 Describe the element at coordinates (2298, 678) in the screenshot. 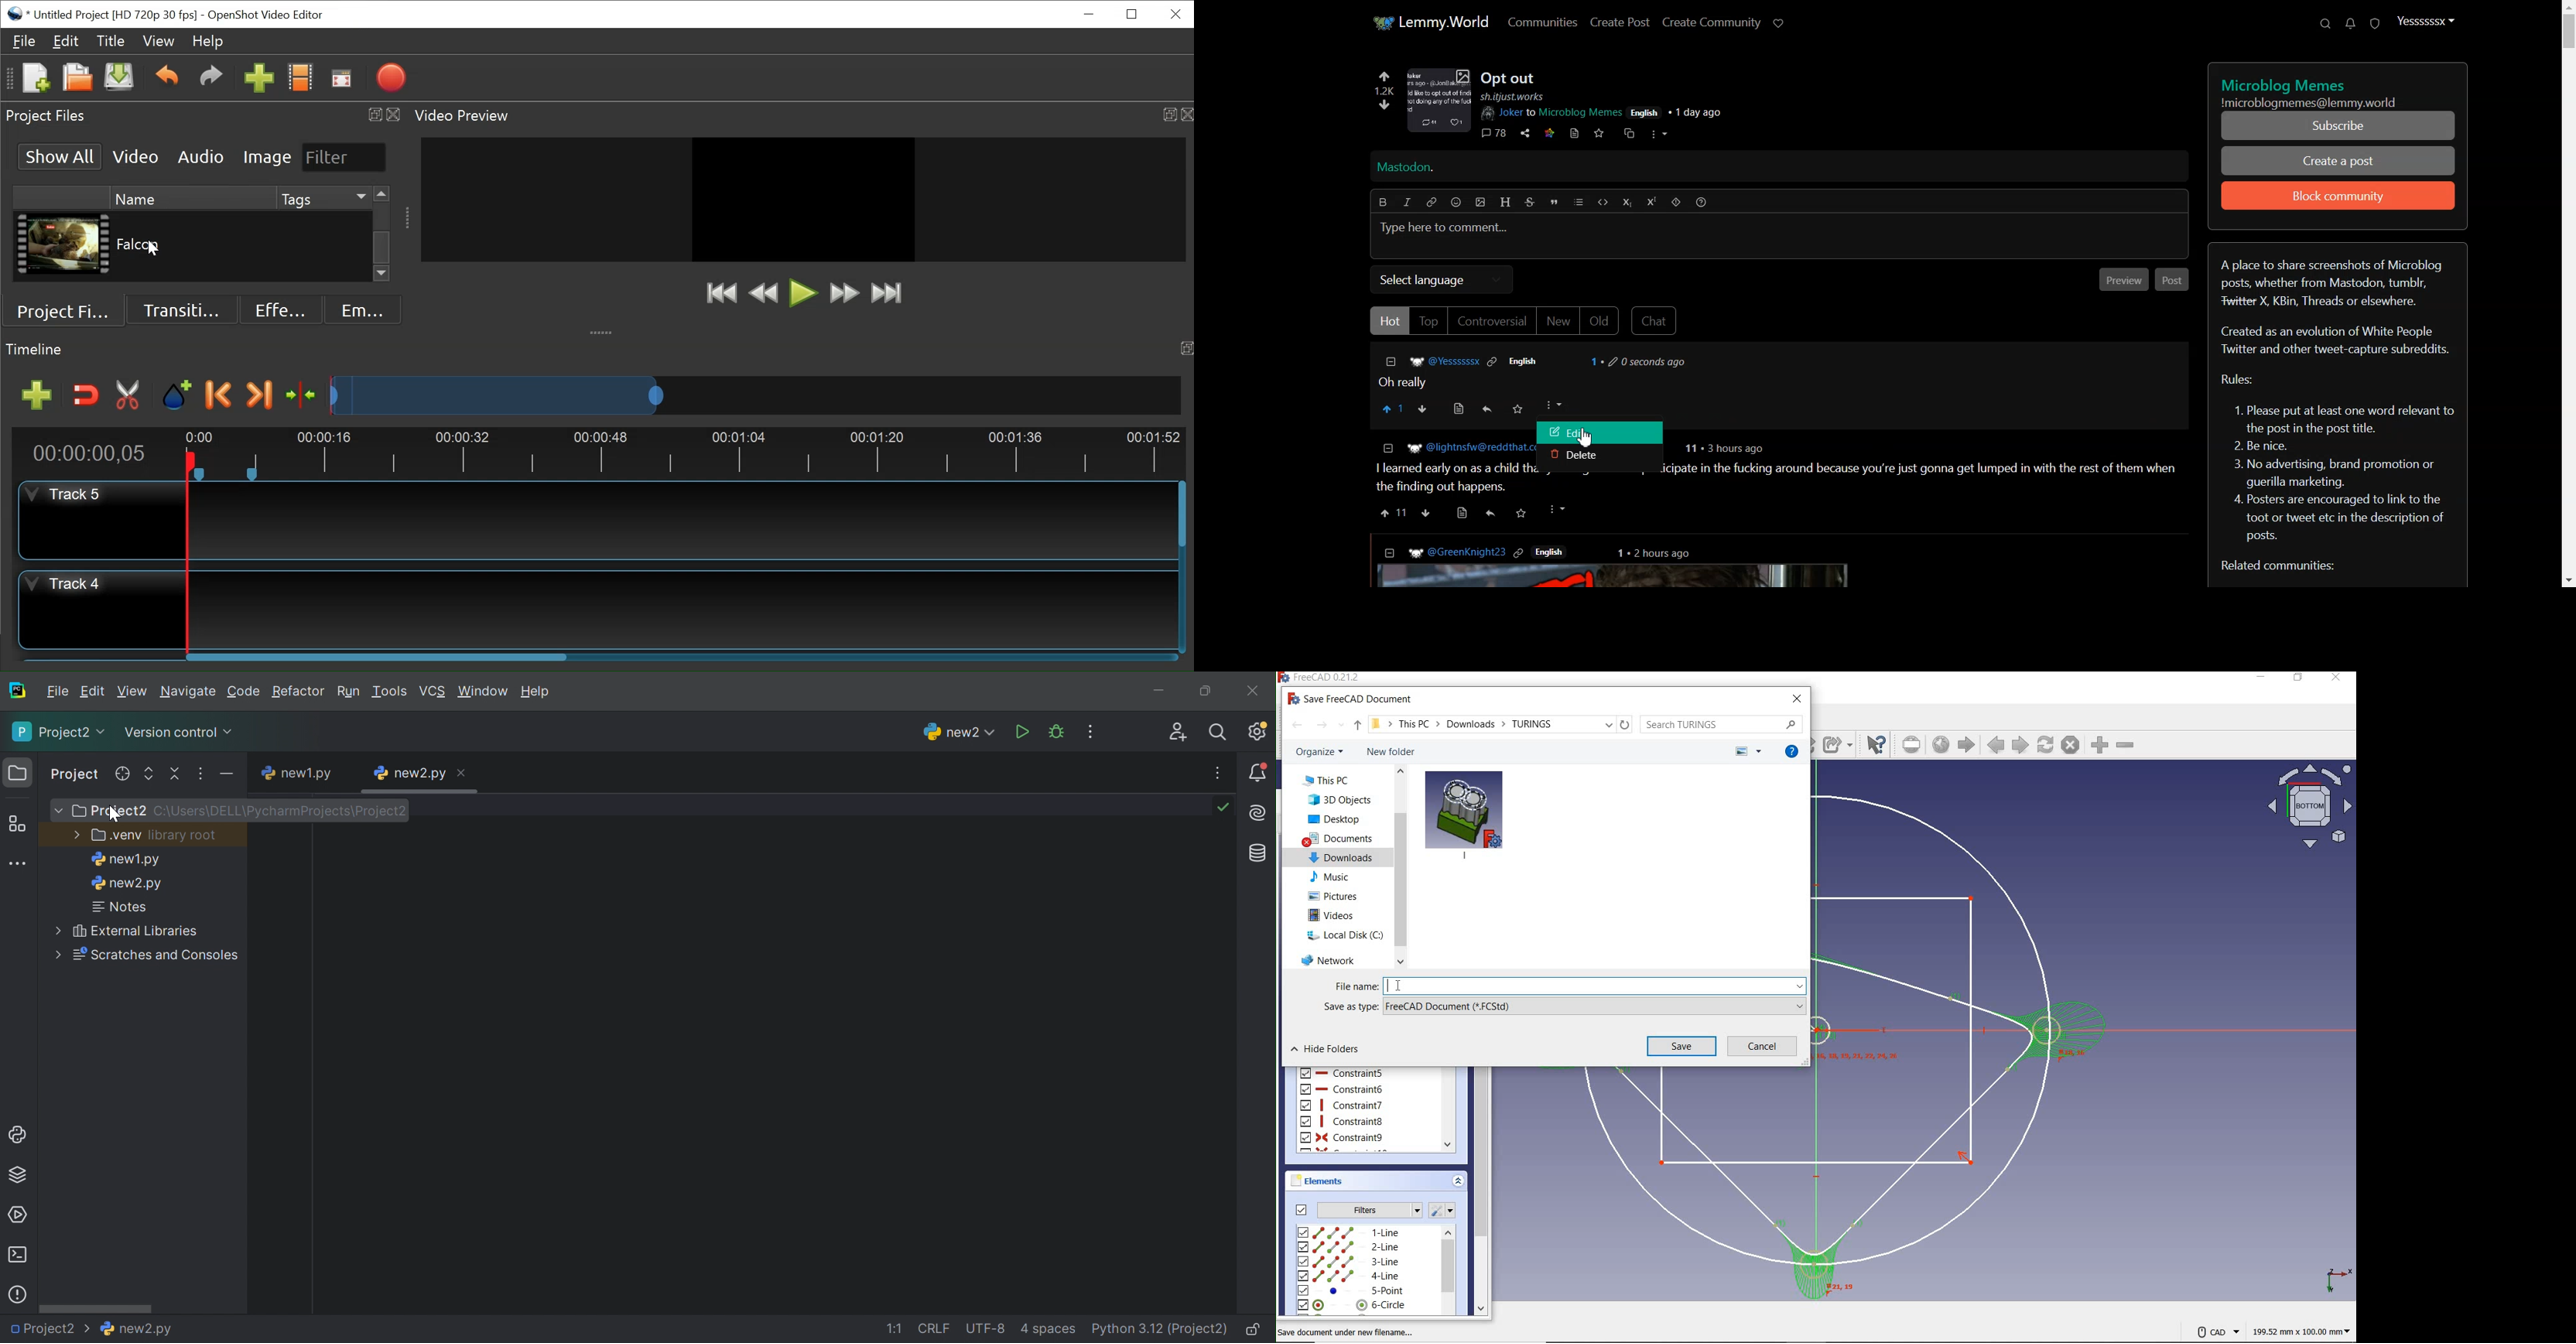

I see `maximize` at that location.